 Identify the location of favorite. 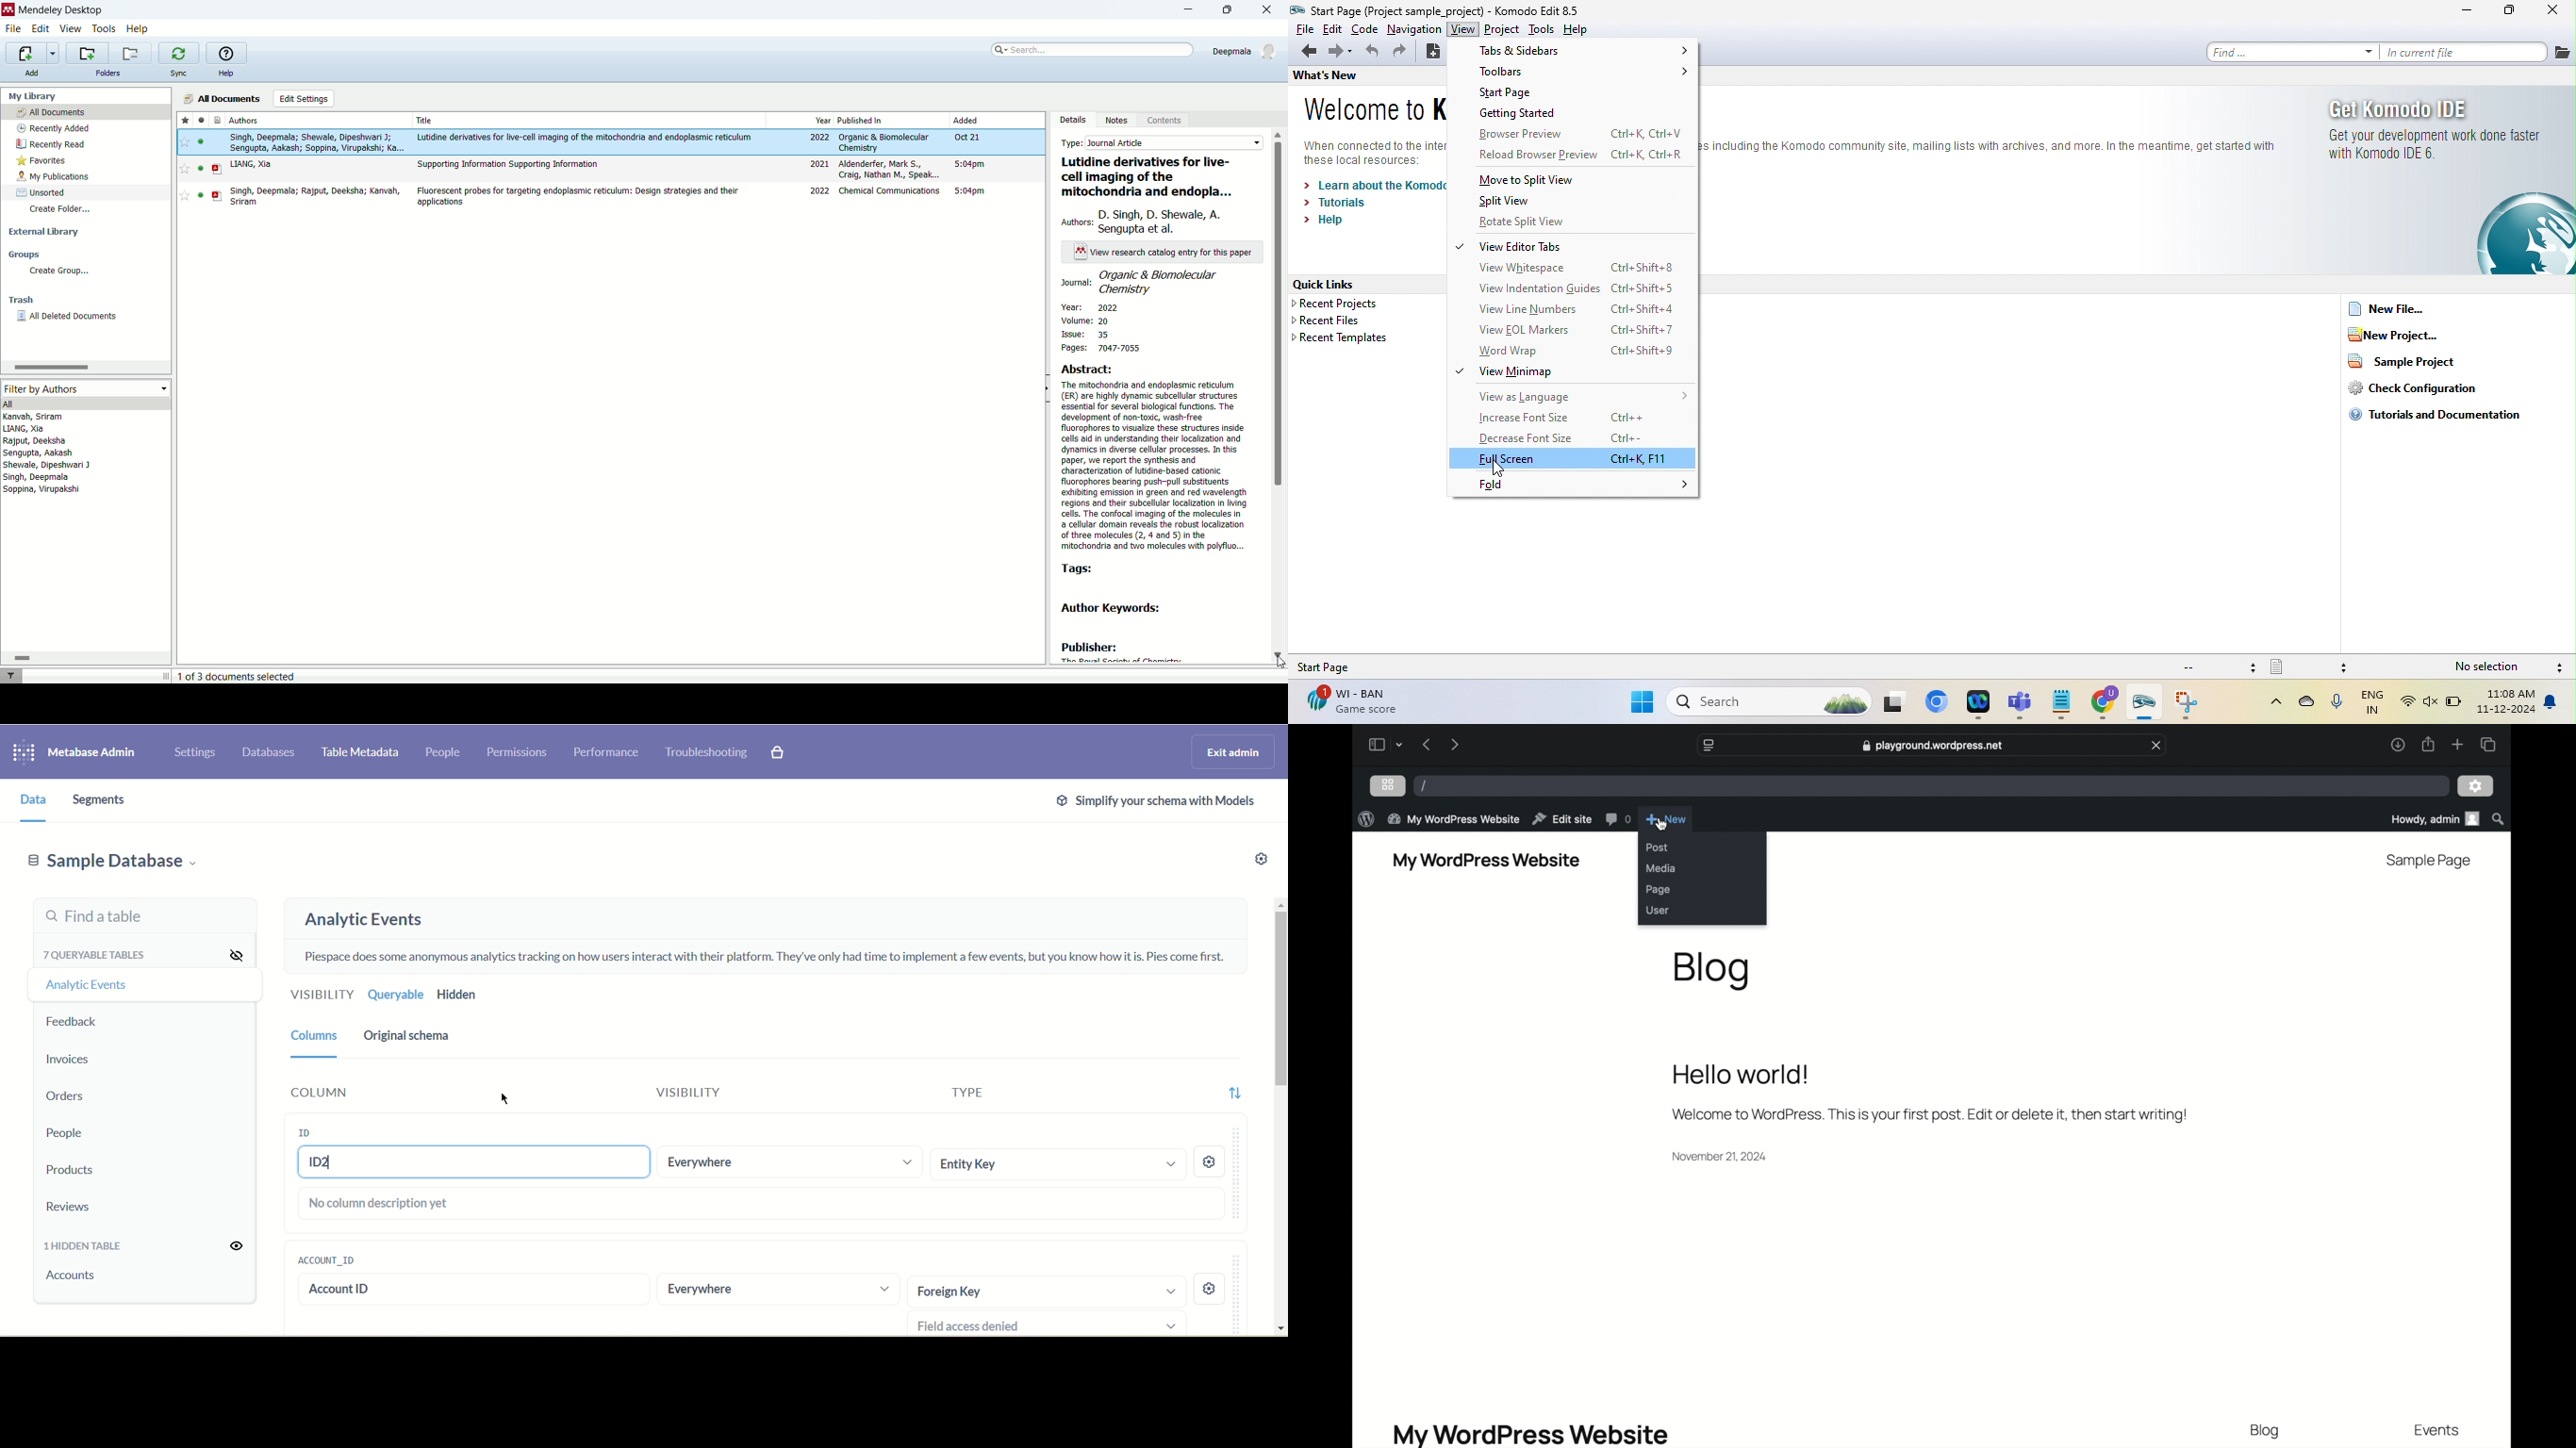
(184, 169).